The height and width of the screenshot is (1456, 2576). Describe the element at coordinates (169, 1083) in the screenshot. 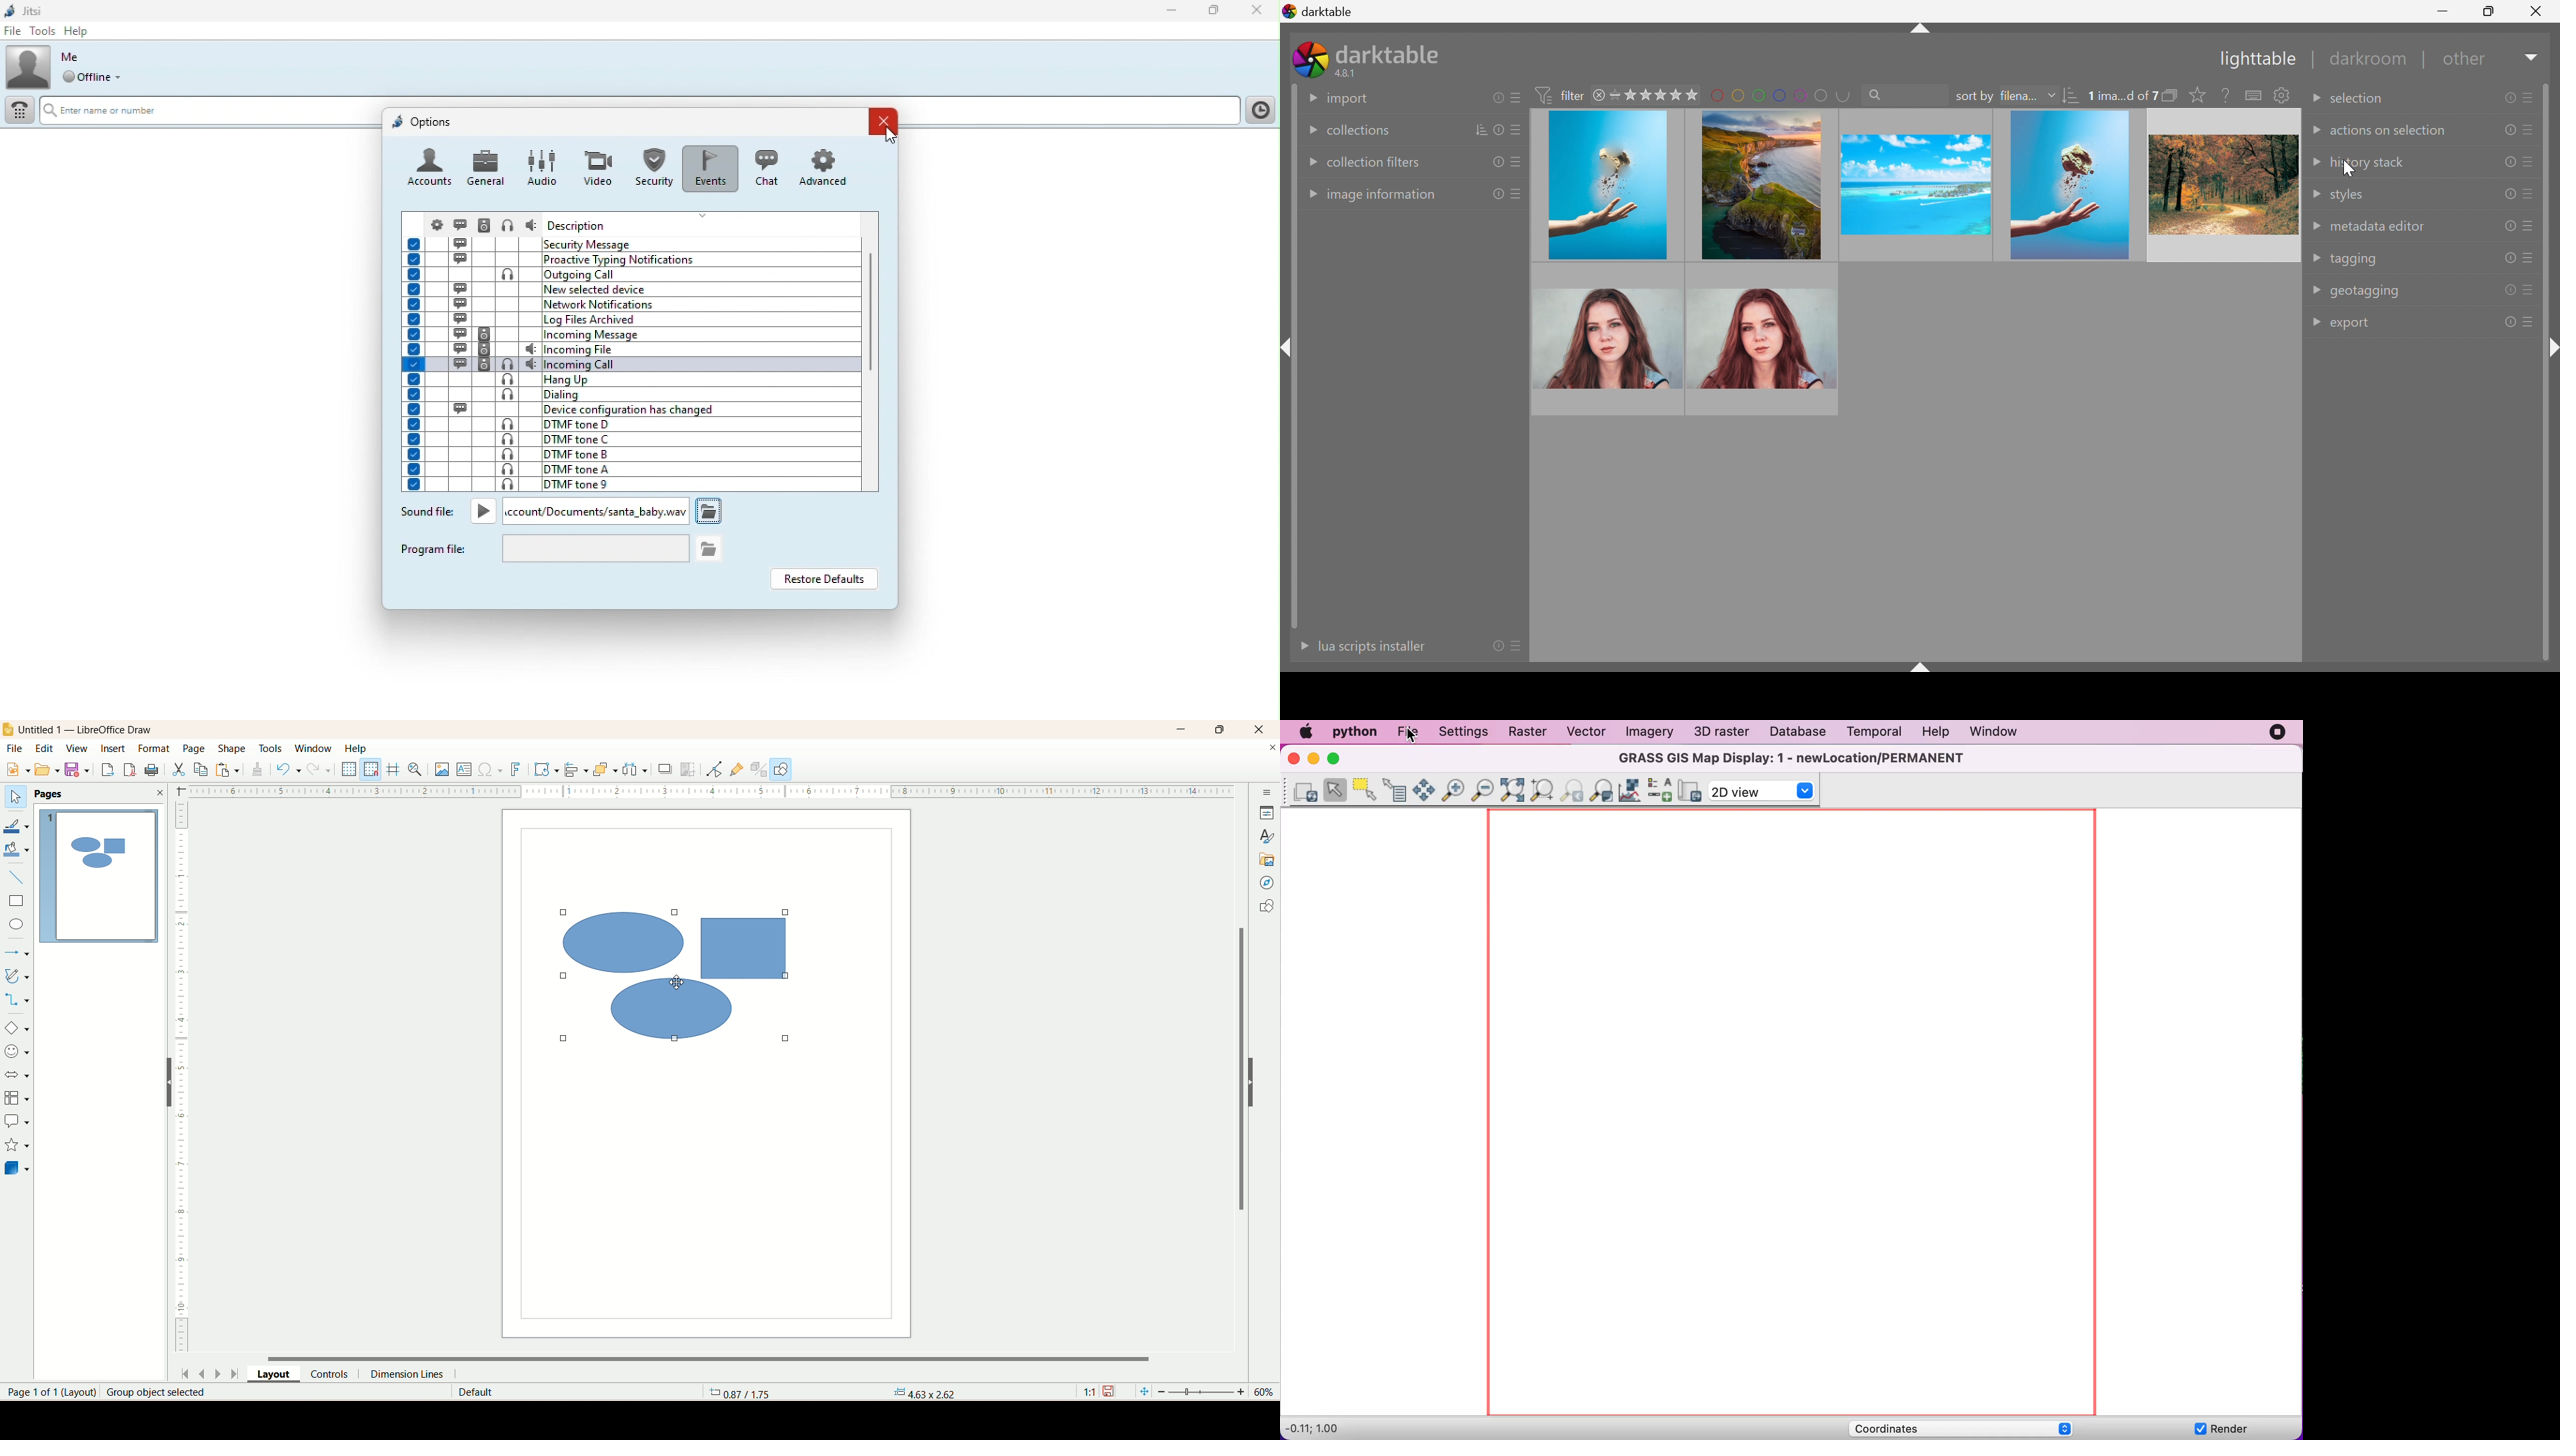

I see `hide` at that location.